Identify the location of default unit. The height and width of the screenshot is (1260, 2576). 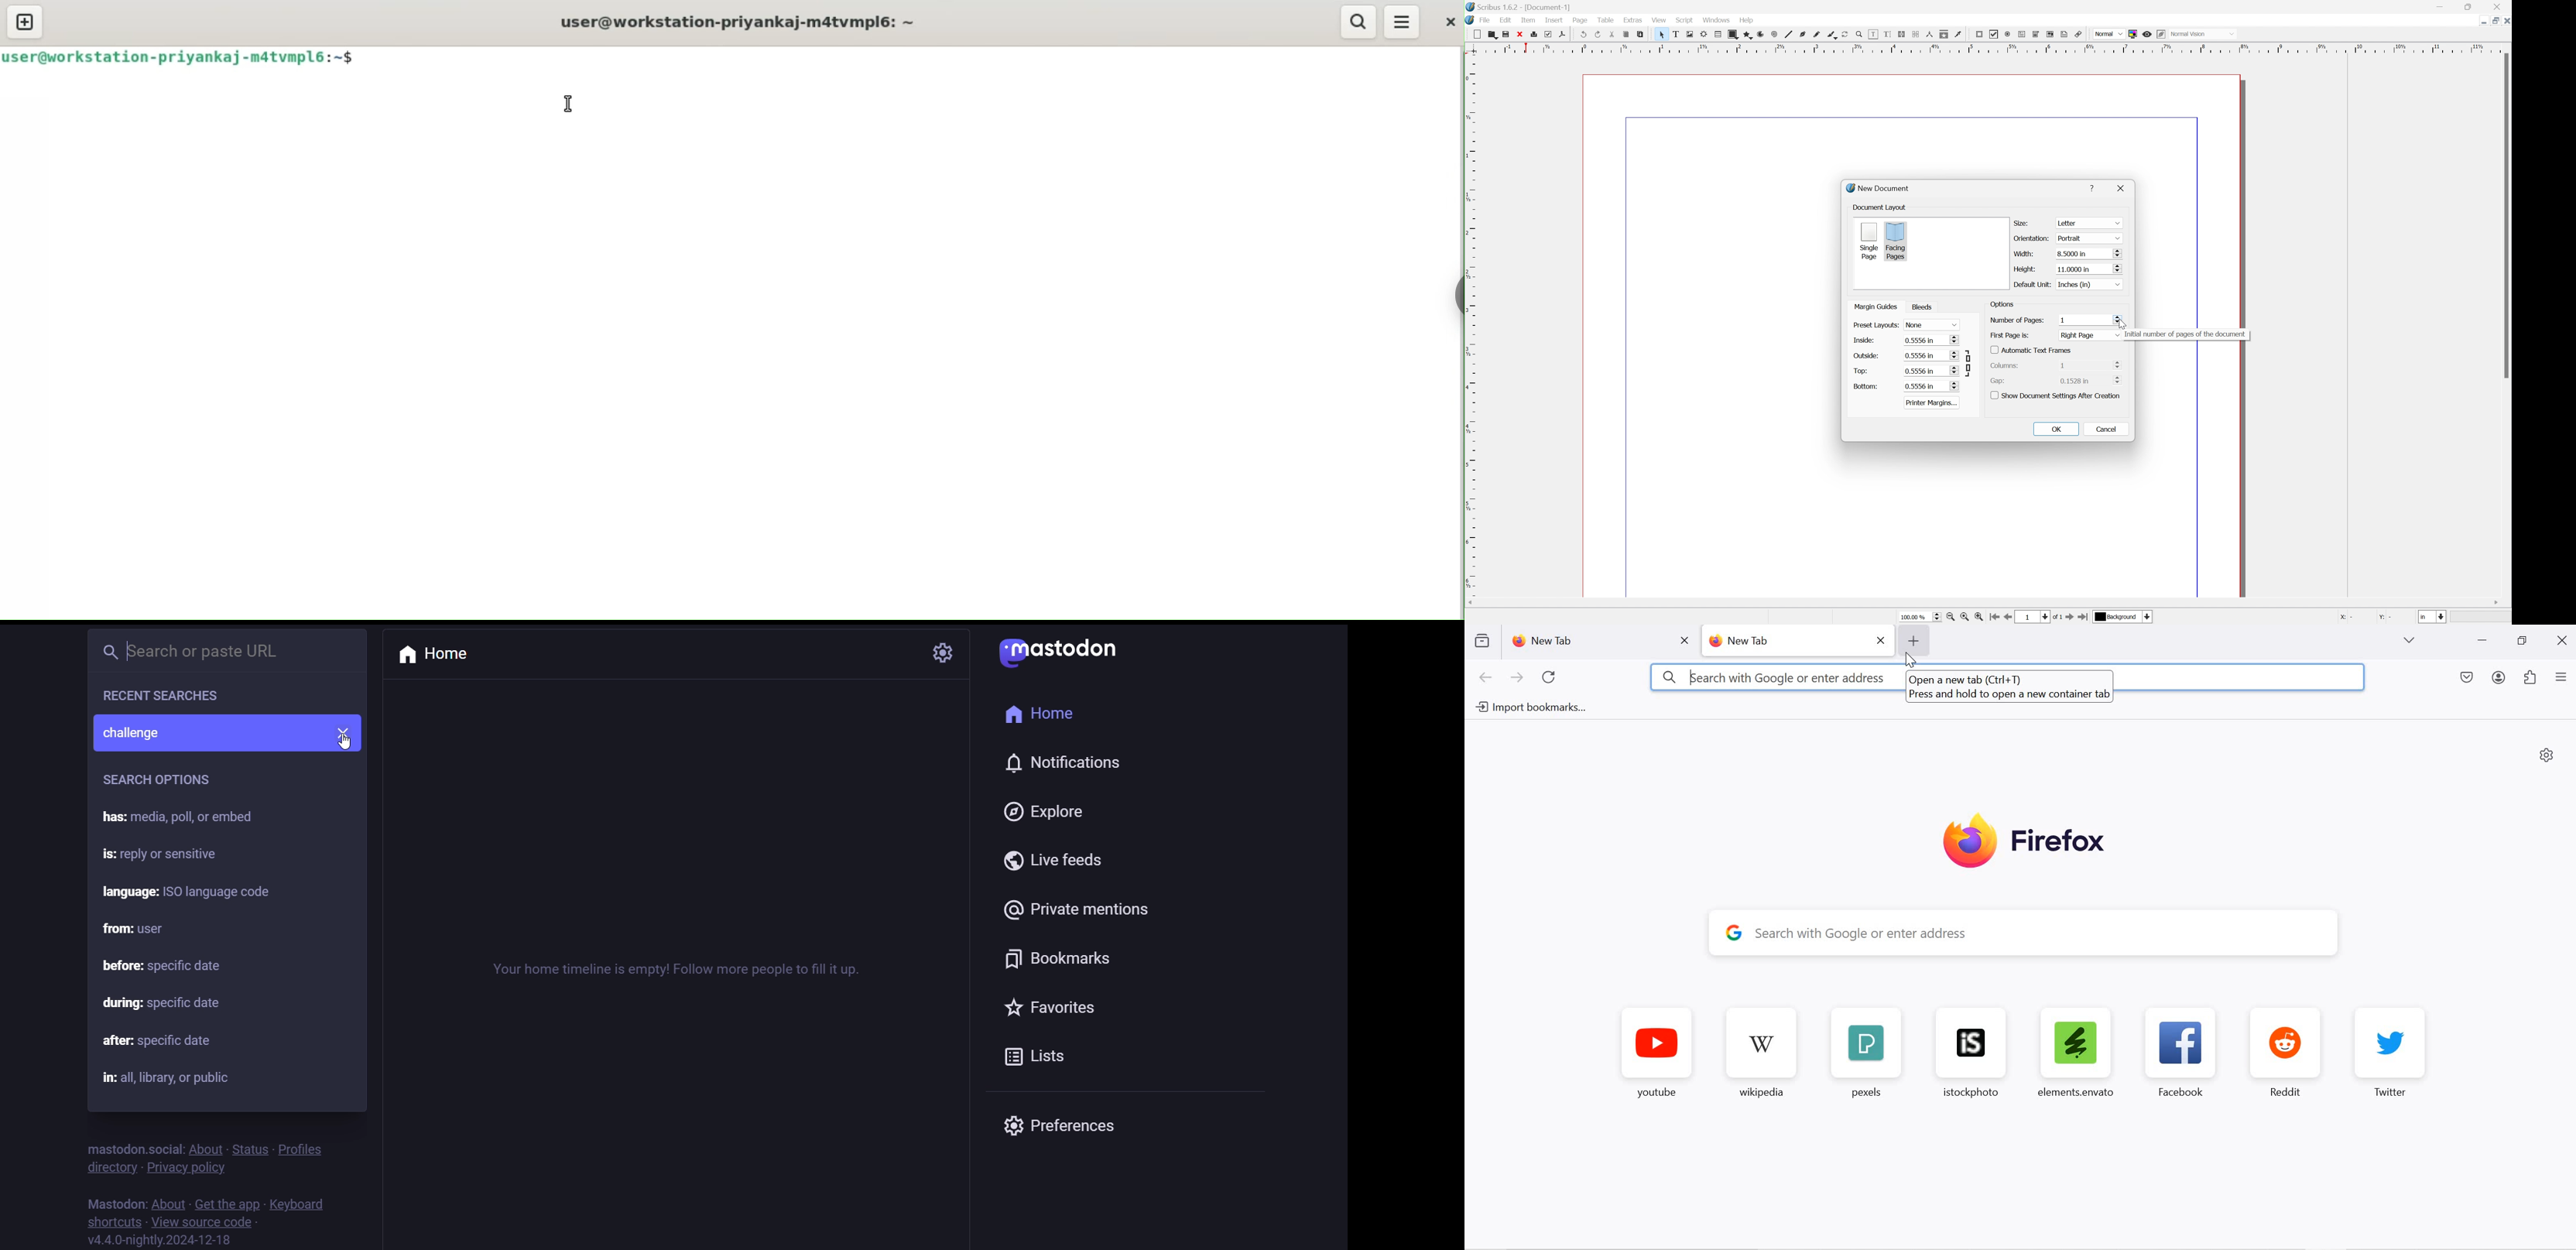
(2031, 284).